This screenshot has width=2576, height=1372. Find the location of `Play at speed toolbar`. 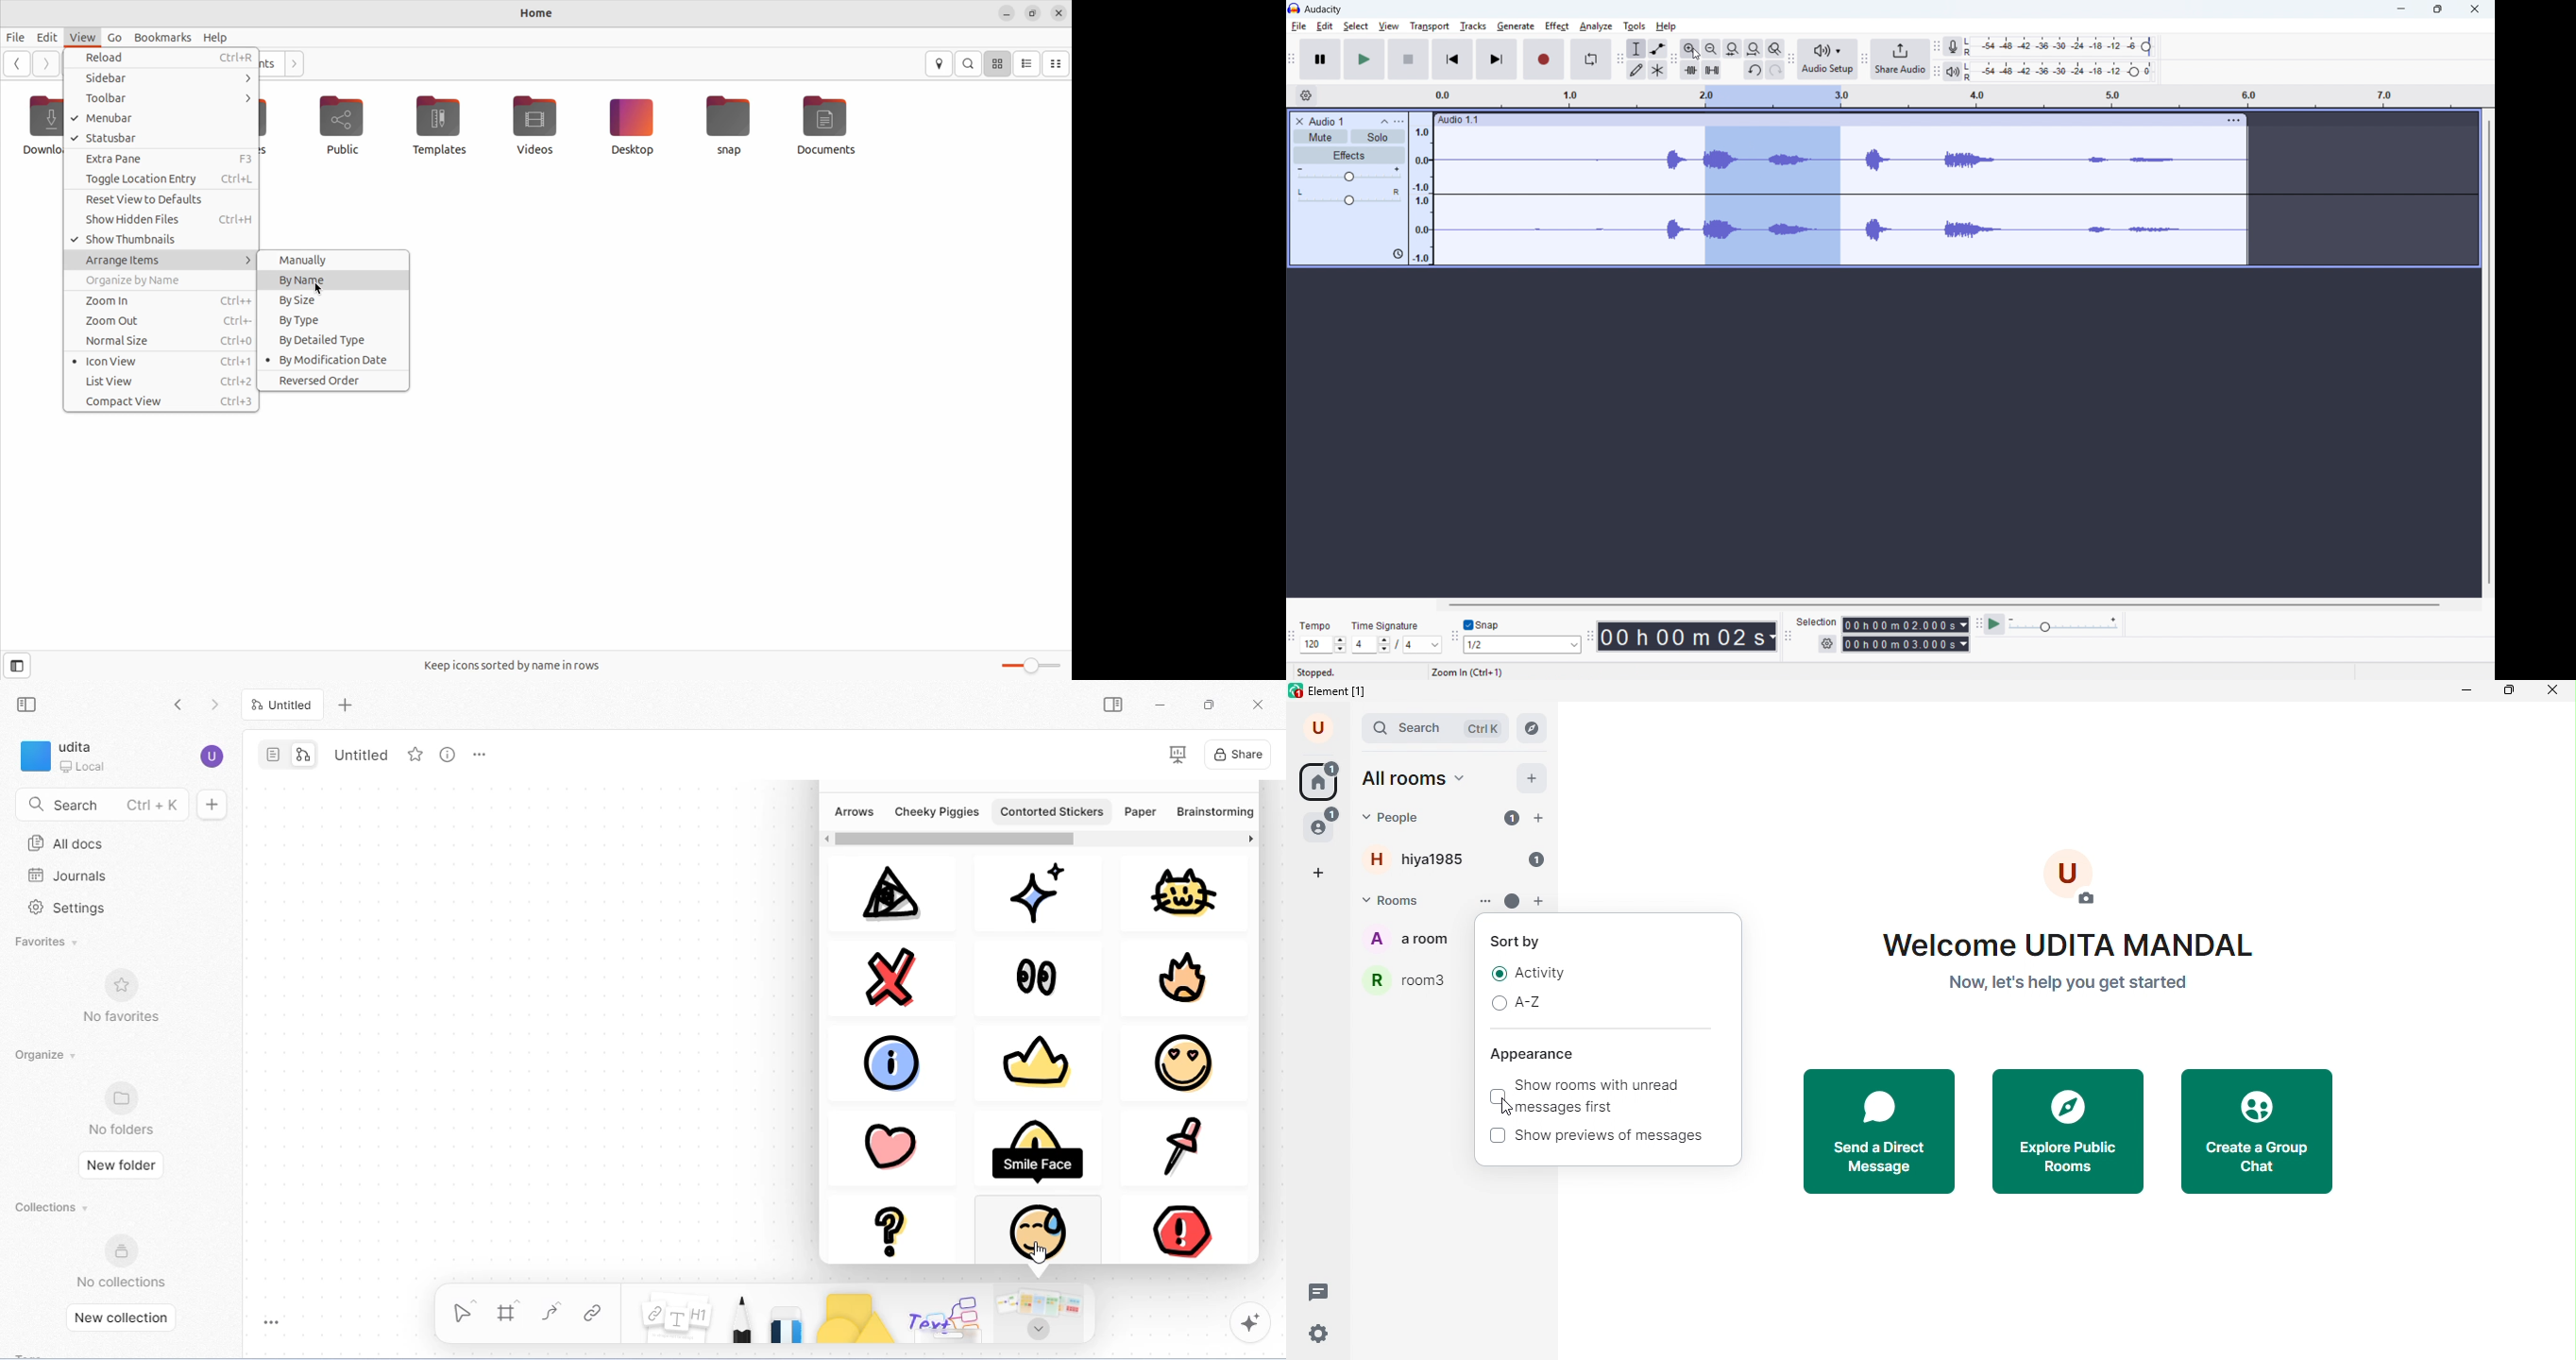

Play at speed toolbar is located at coordinates (1977, 625).